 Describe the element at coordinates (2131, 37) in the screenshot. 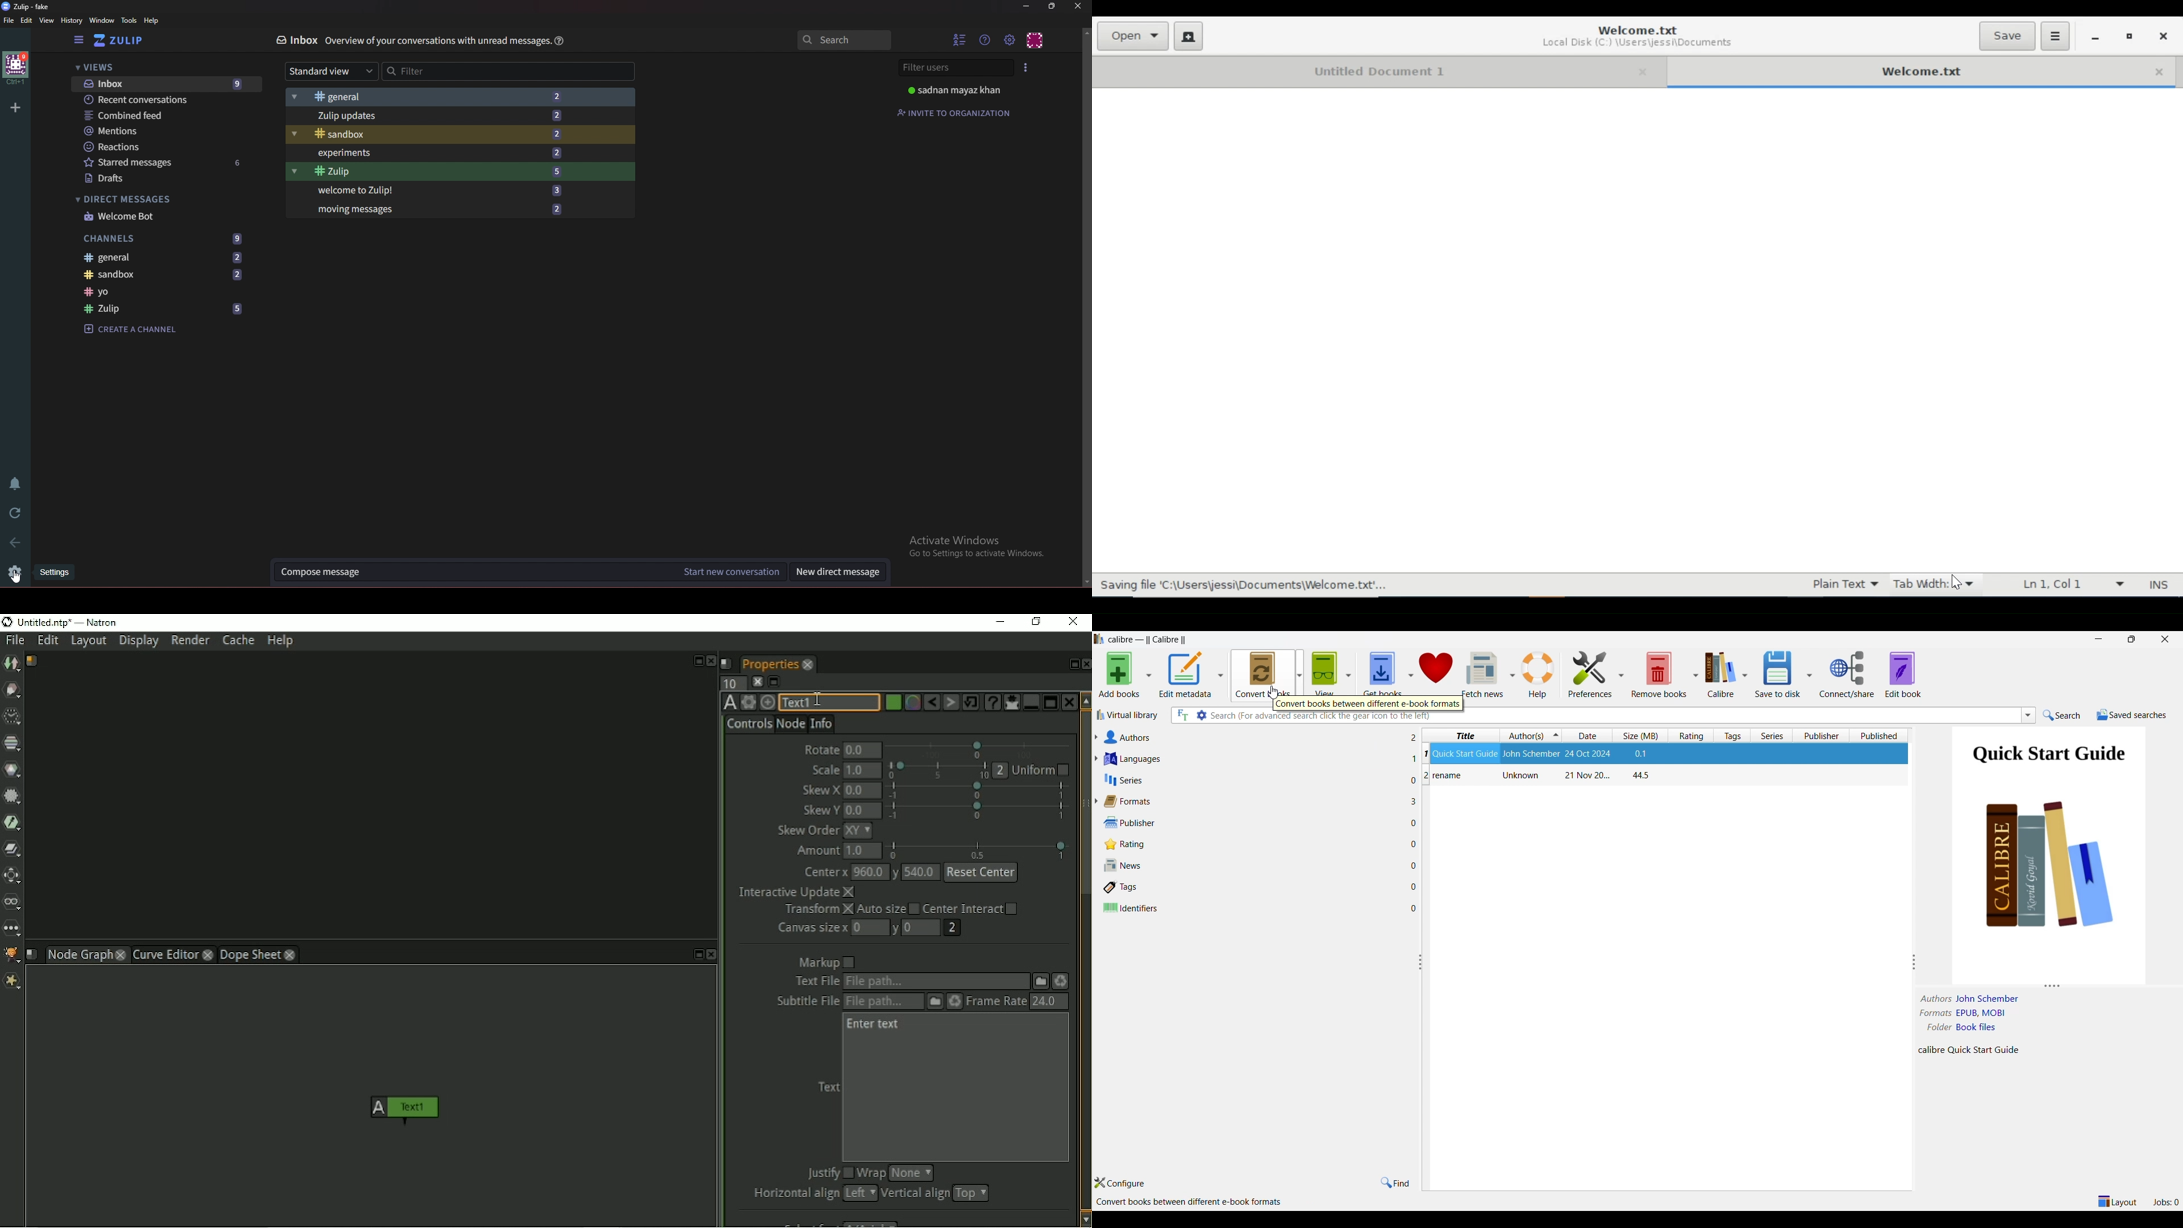

I see `restore` at that location.